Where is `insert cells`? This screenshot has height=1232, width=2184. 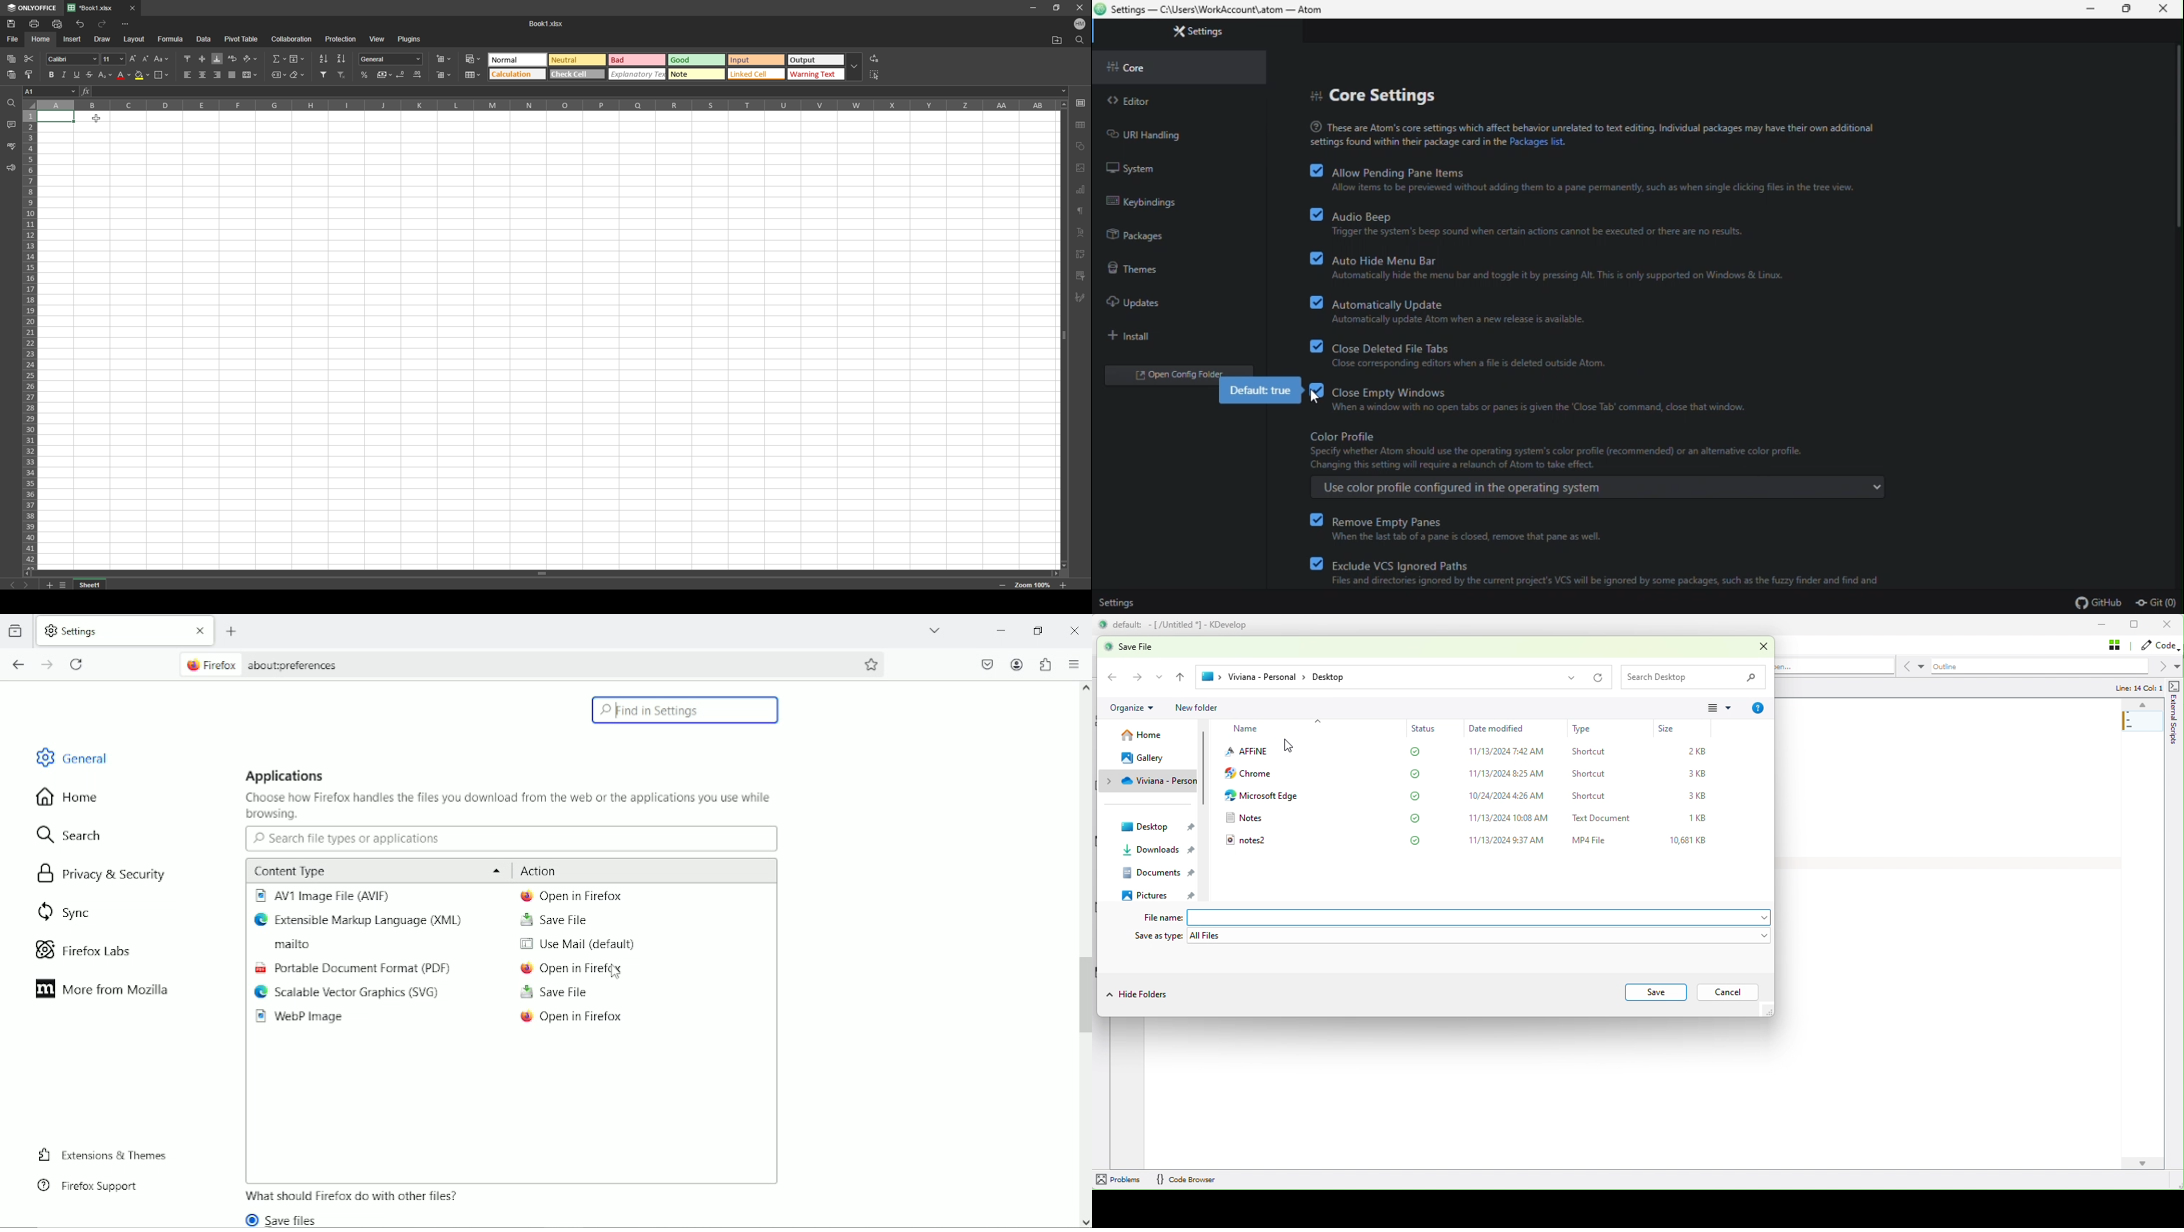 insert cells is located at coordinates (443, 60).